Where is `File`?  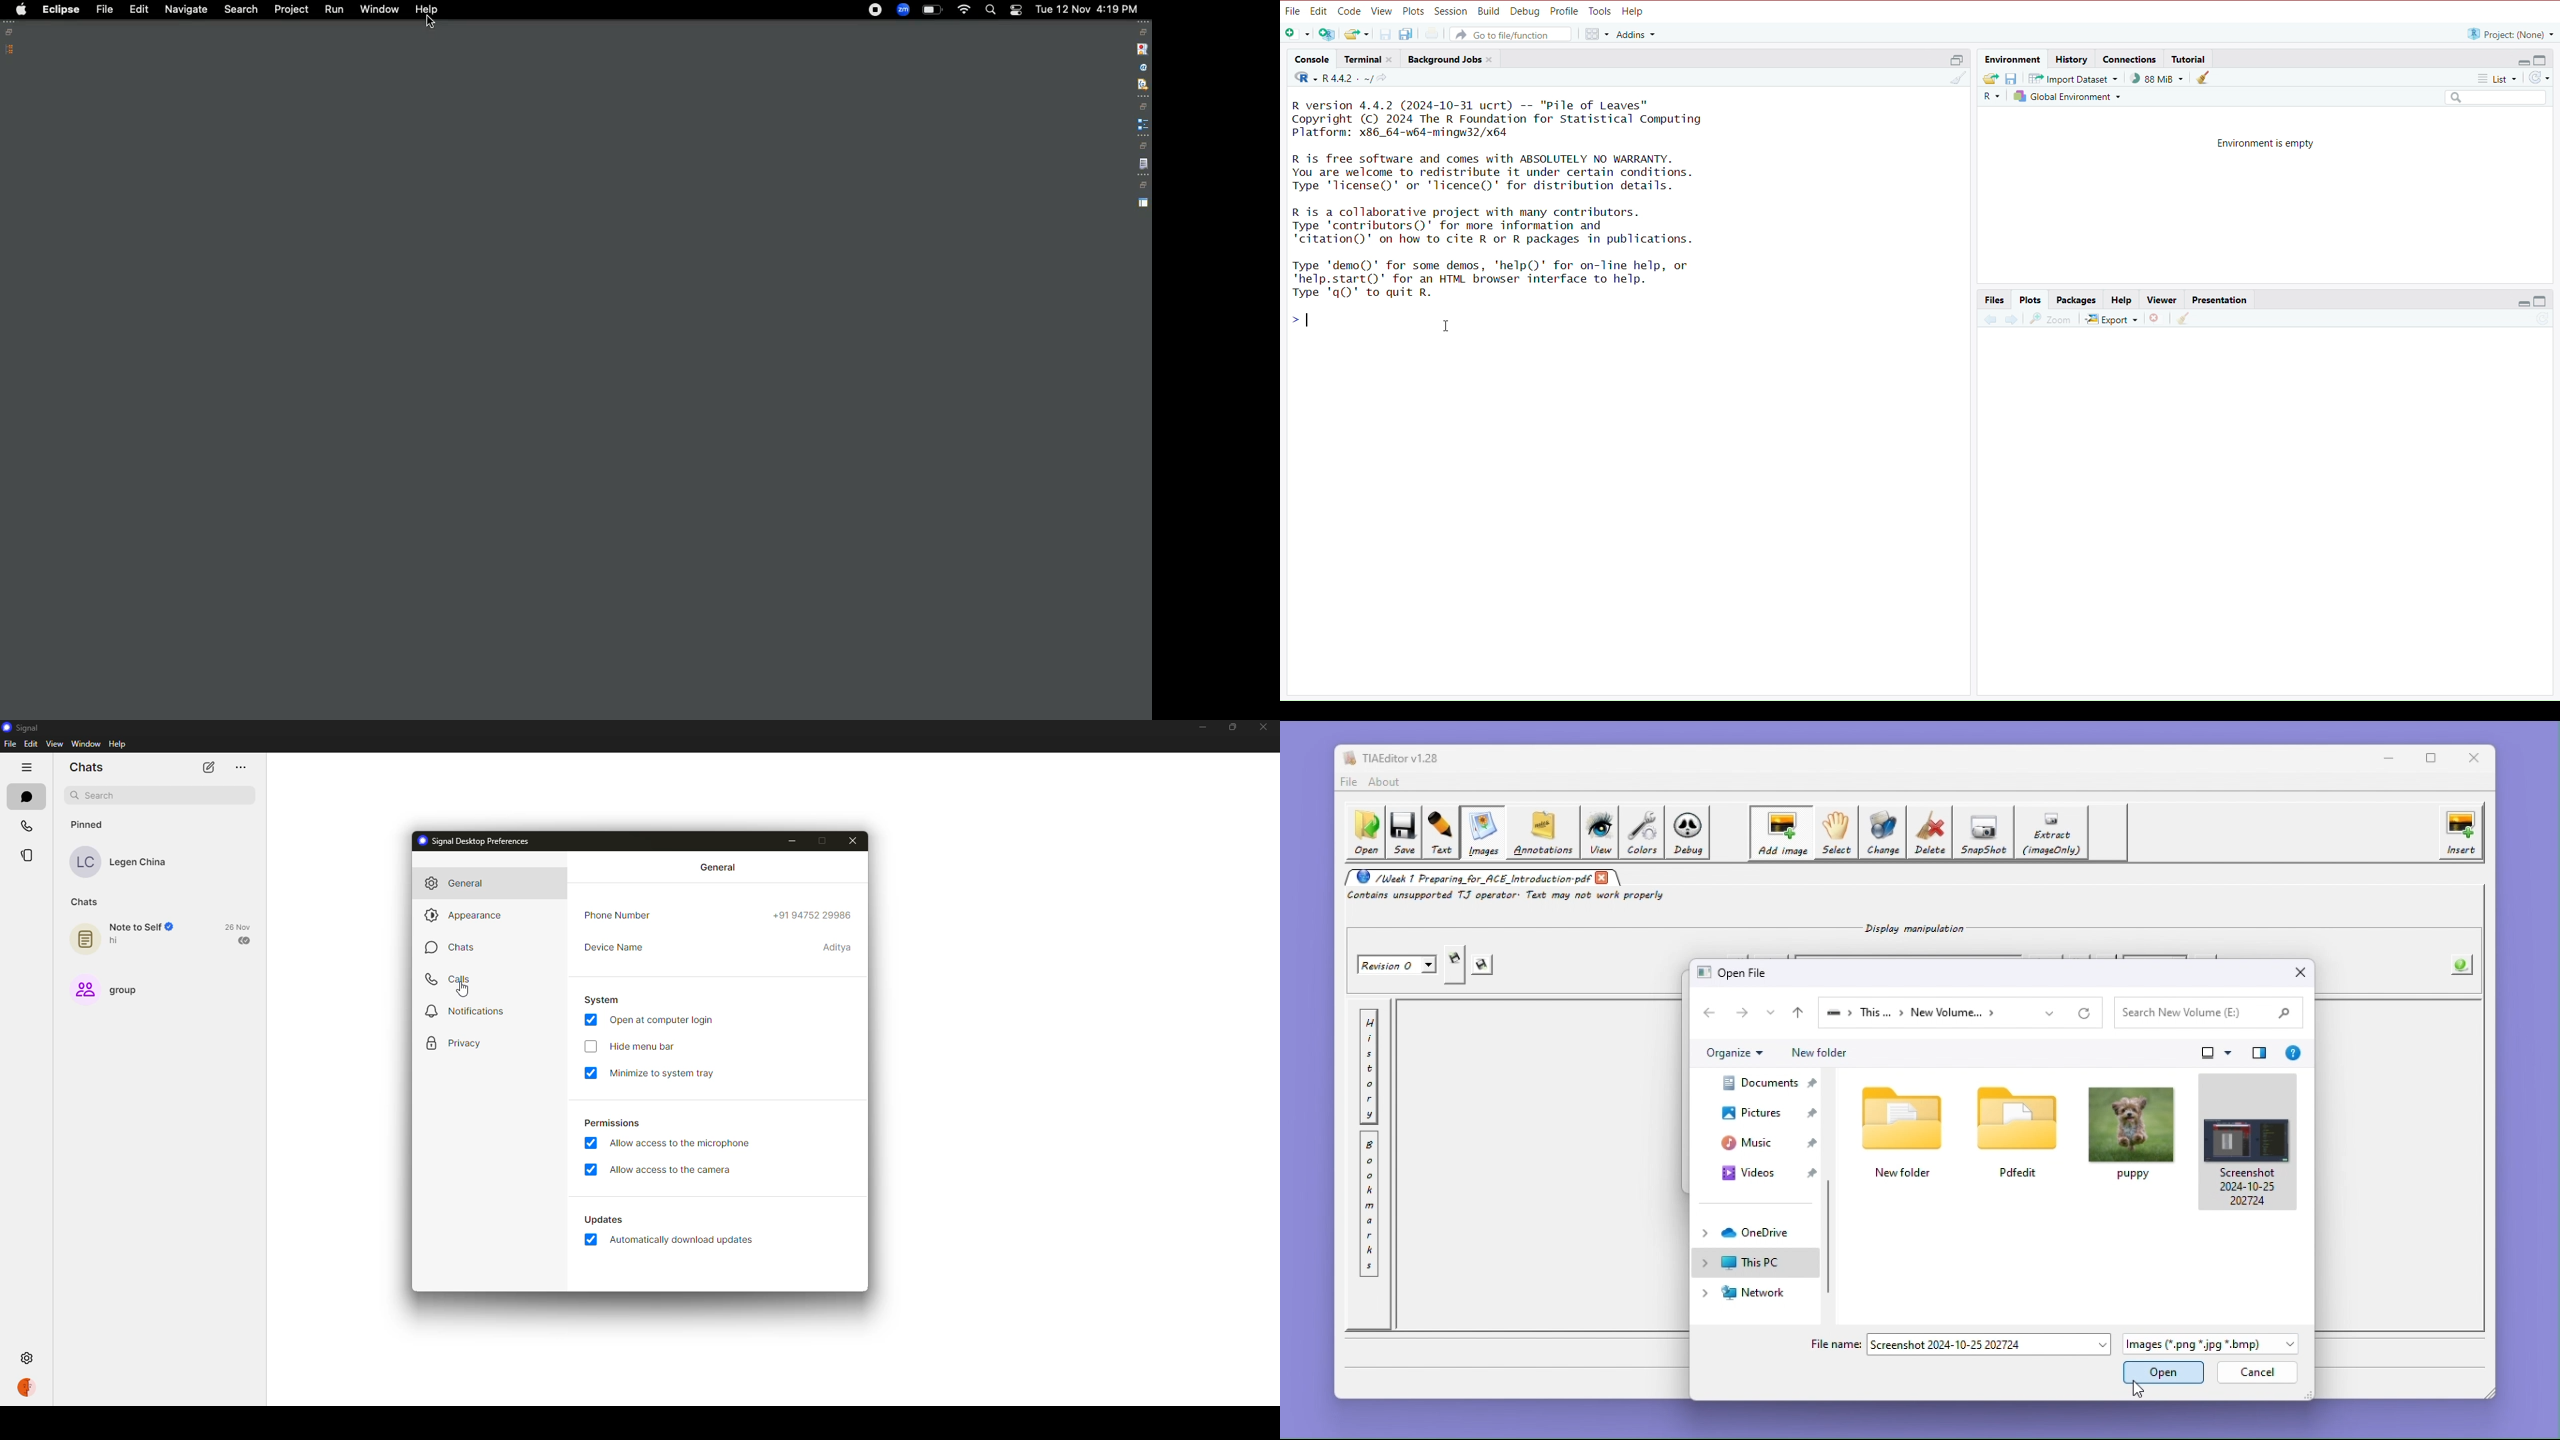
File is located at coordinates (103, 9).